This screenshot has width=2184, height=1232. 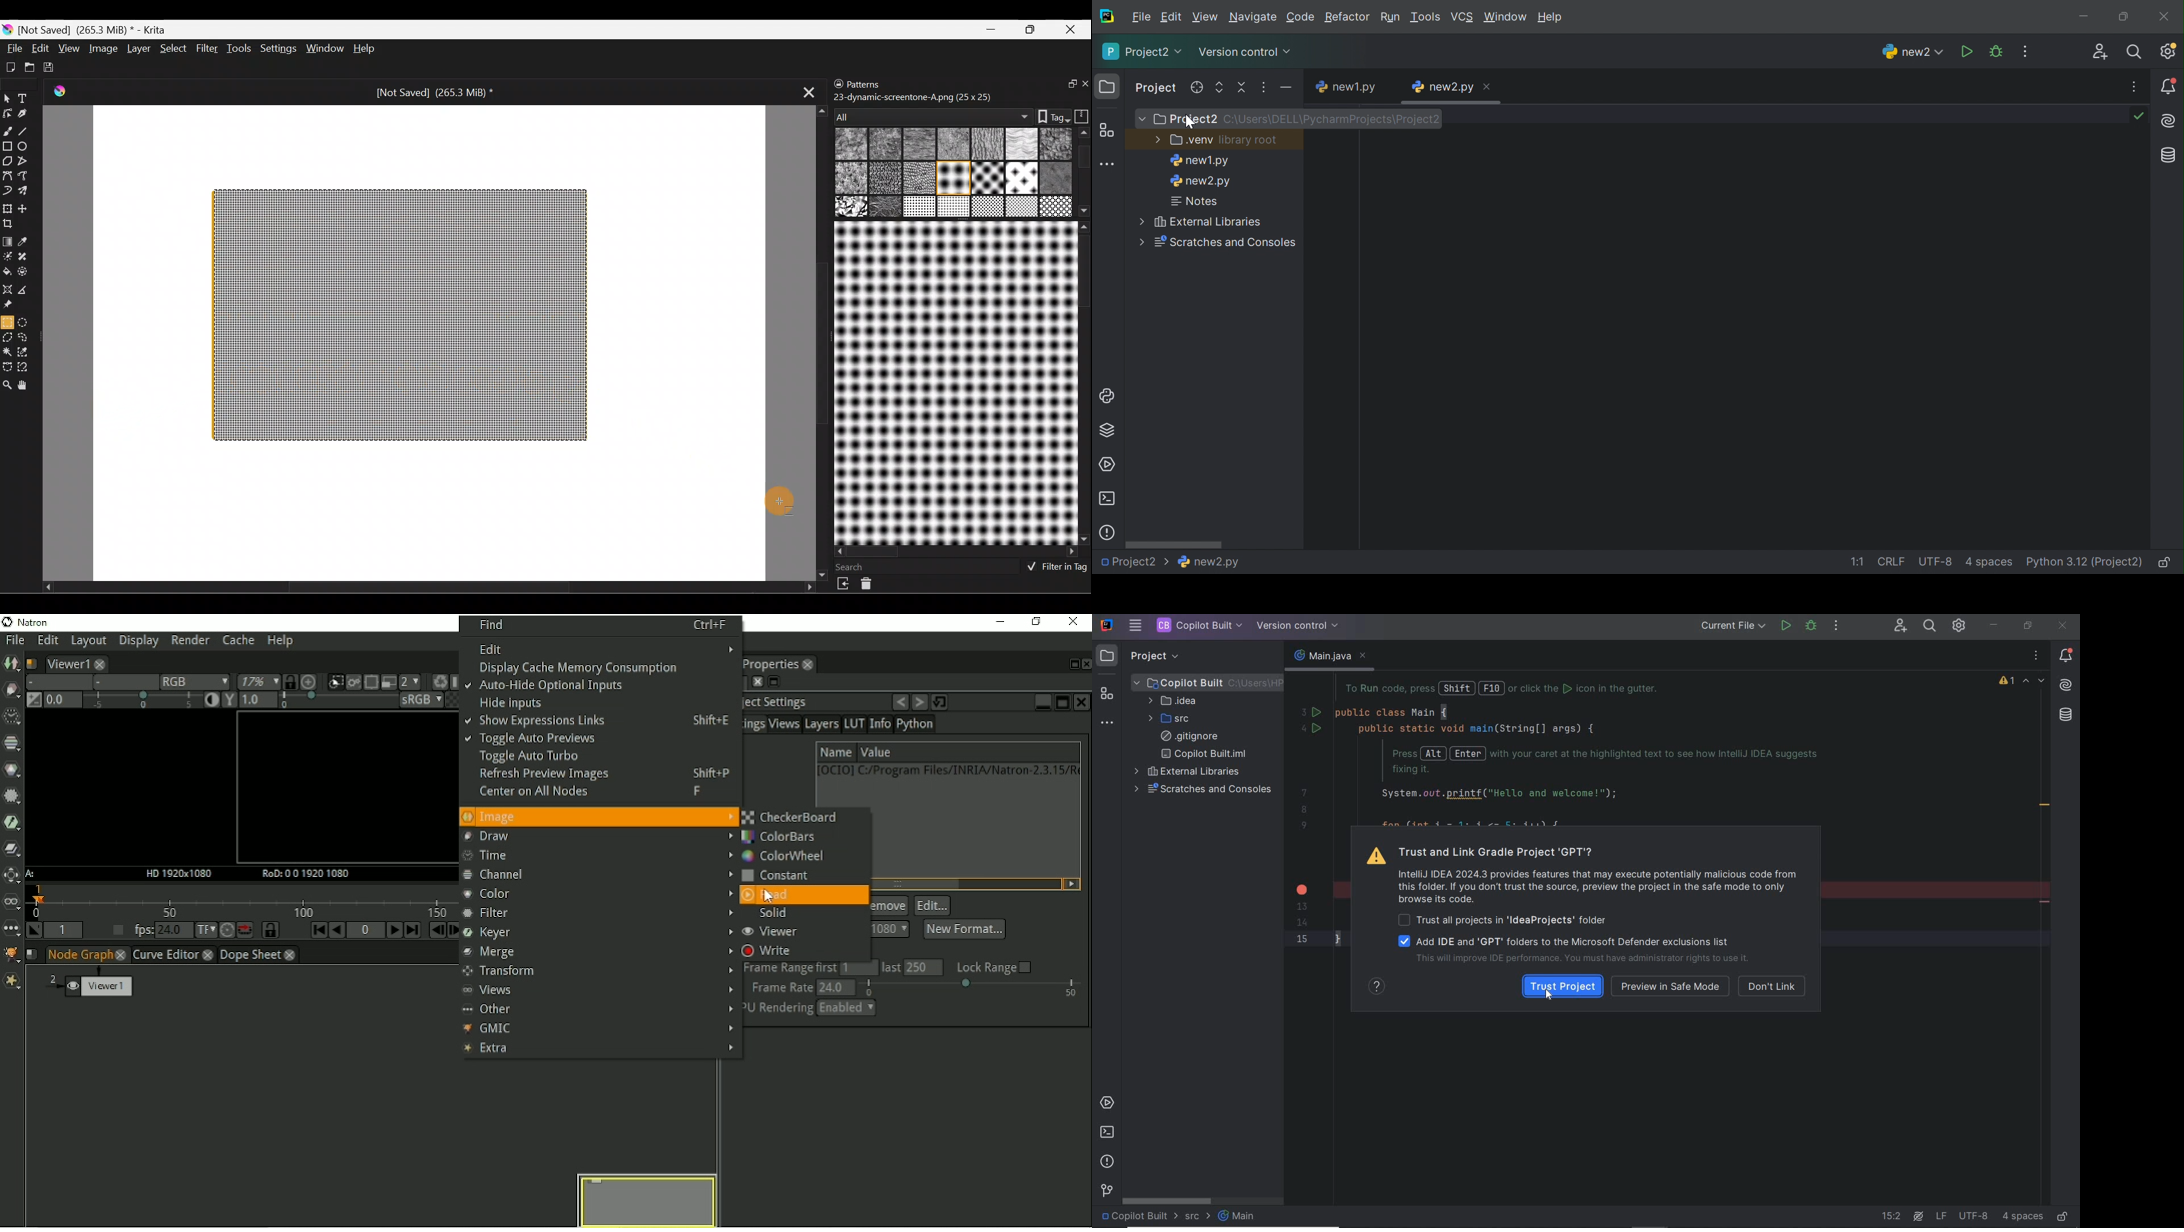 What do you see at coordinates (1020, 177) in the screenshot?
I see `12 drawed_vertical.png` at bounding box center [1020, 177].